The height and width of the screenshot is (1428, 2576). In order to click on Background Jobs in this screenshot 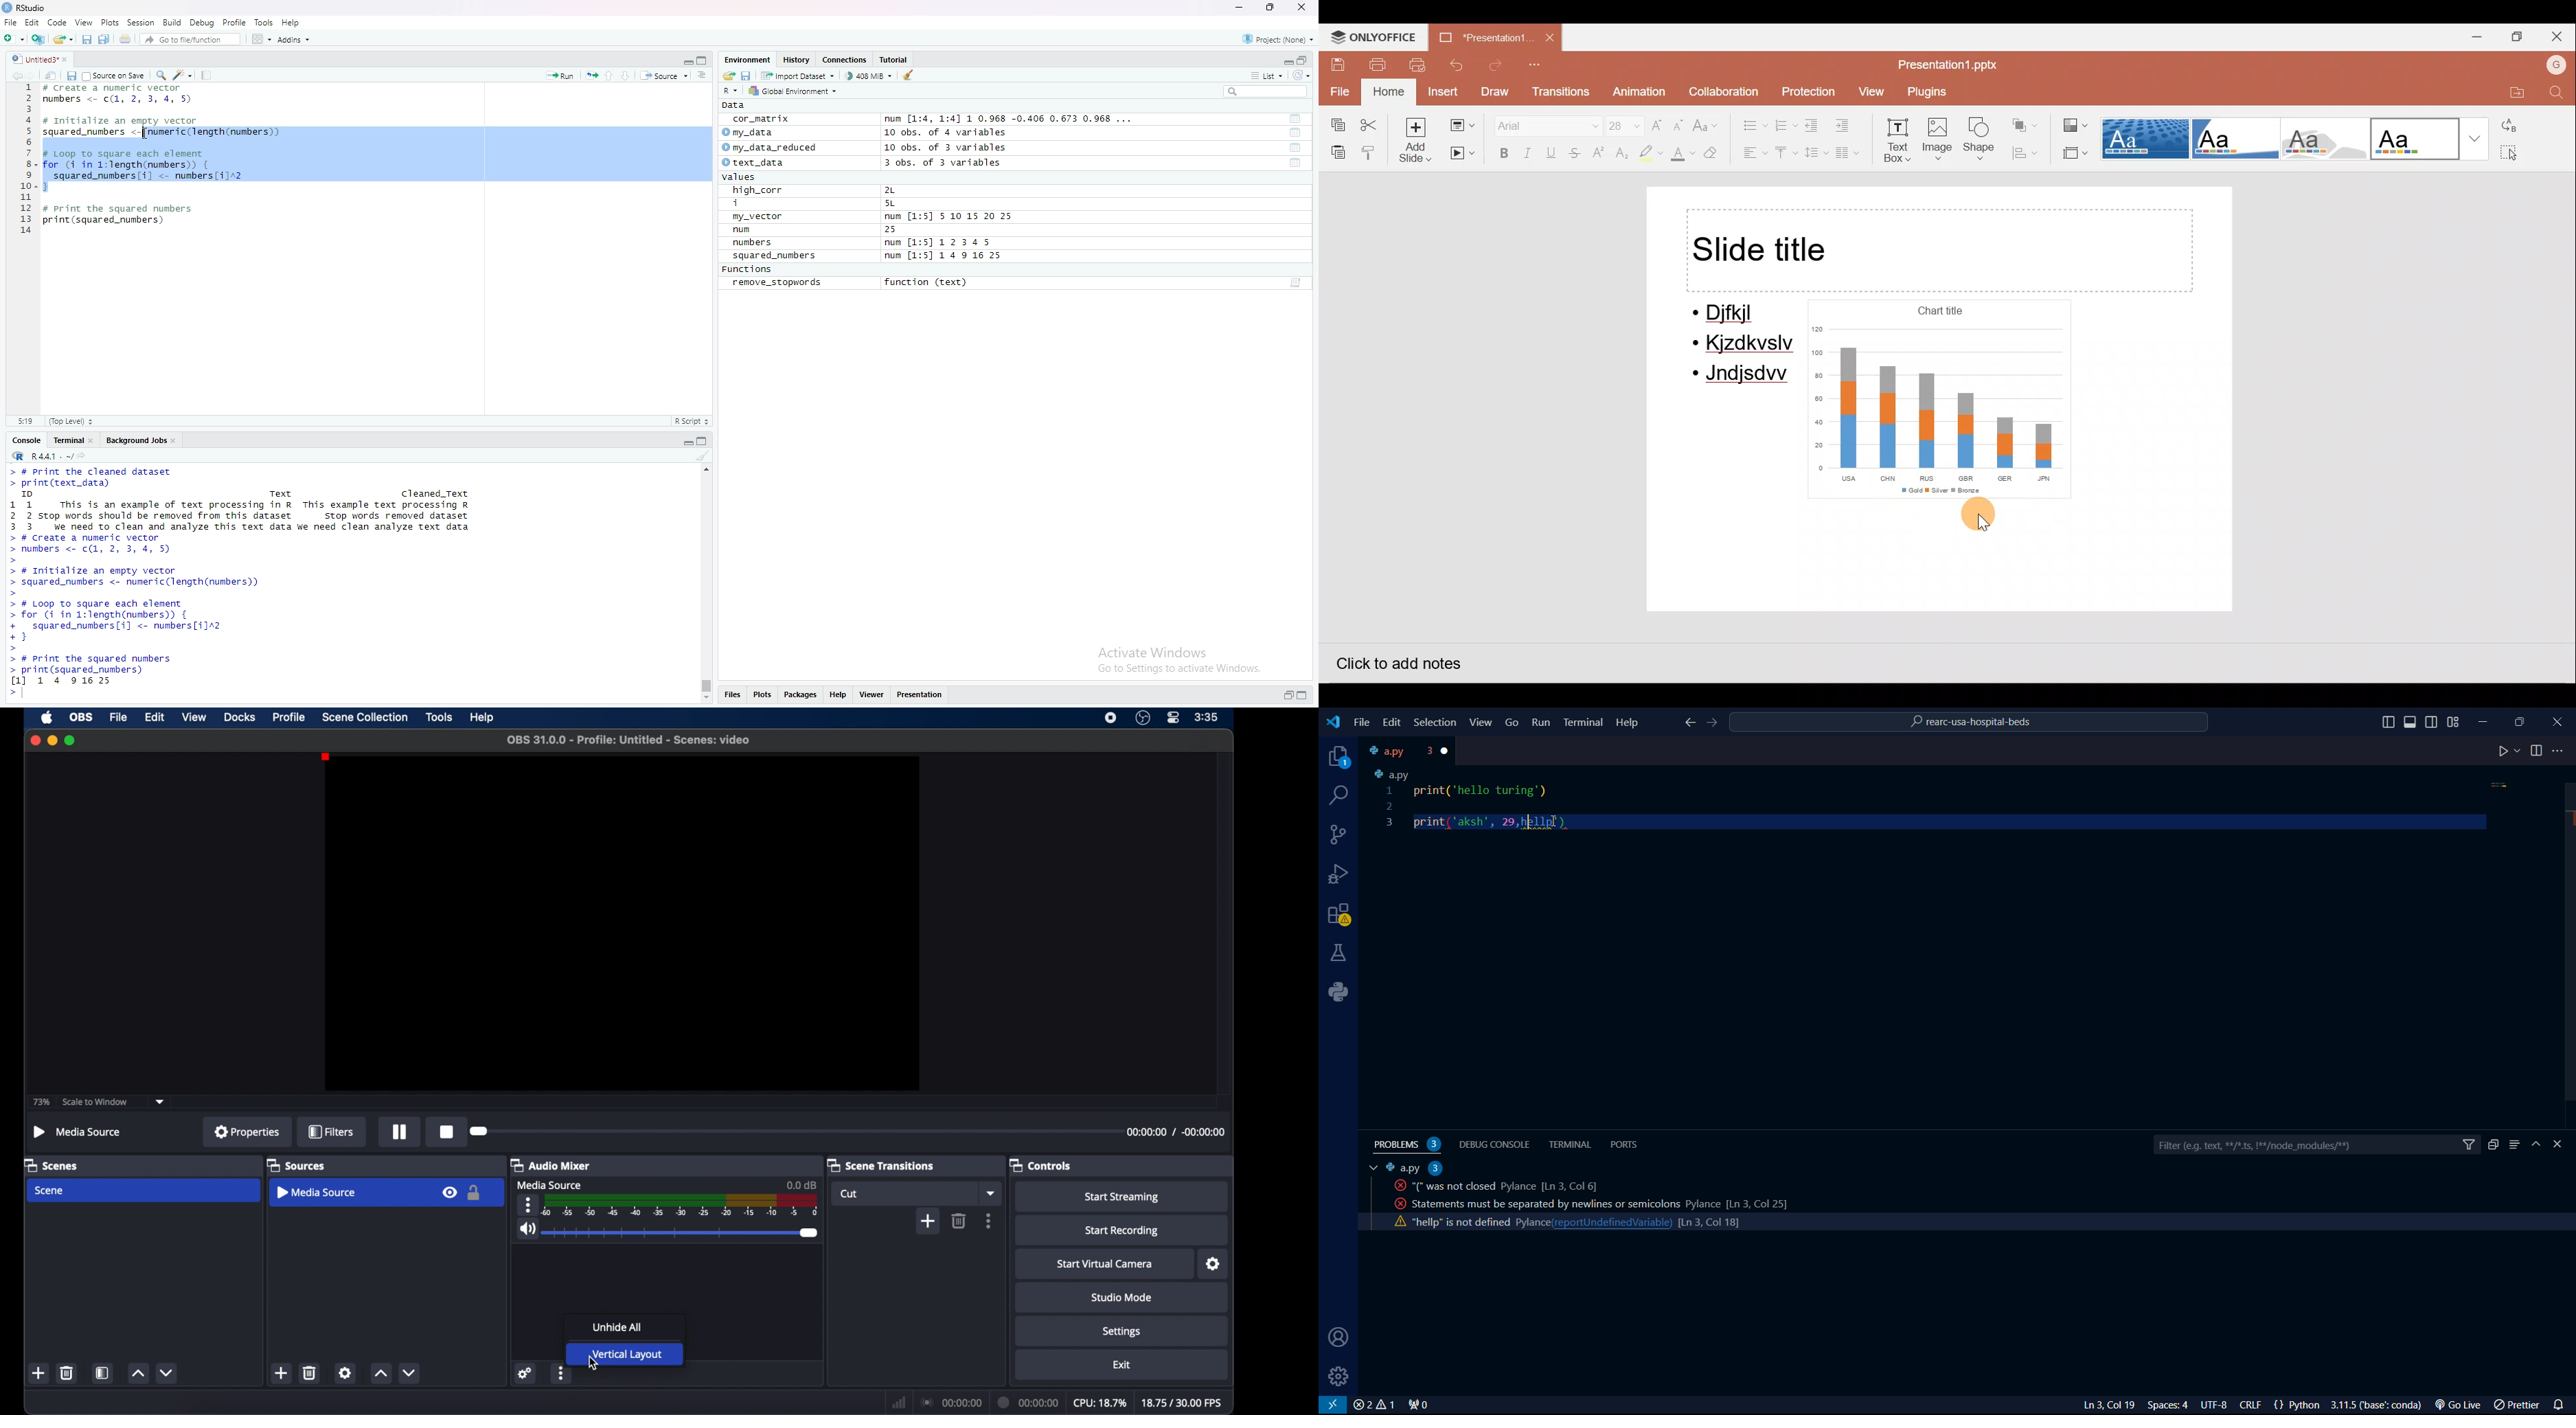, I will do `click(135, 439)`.